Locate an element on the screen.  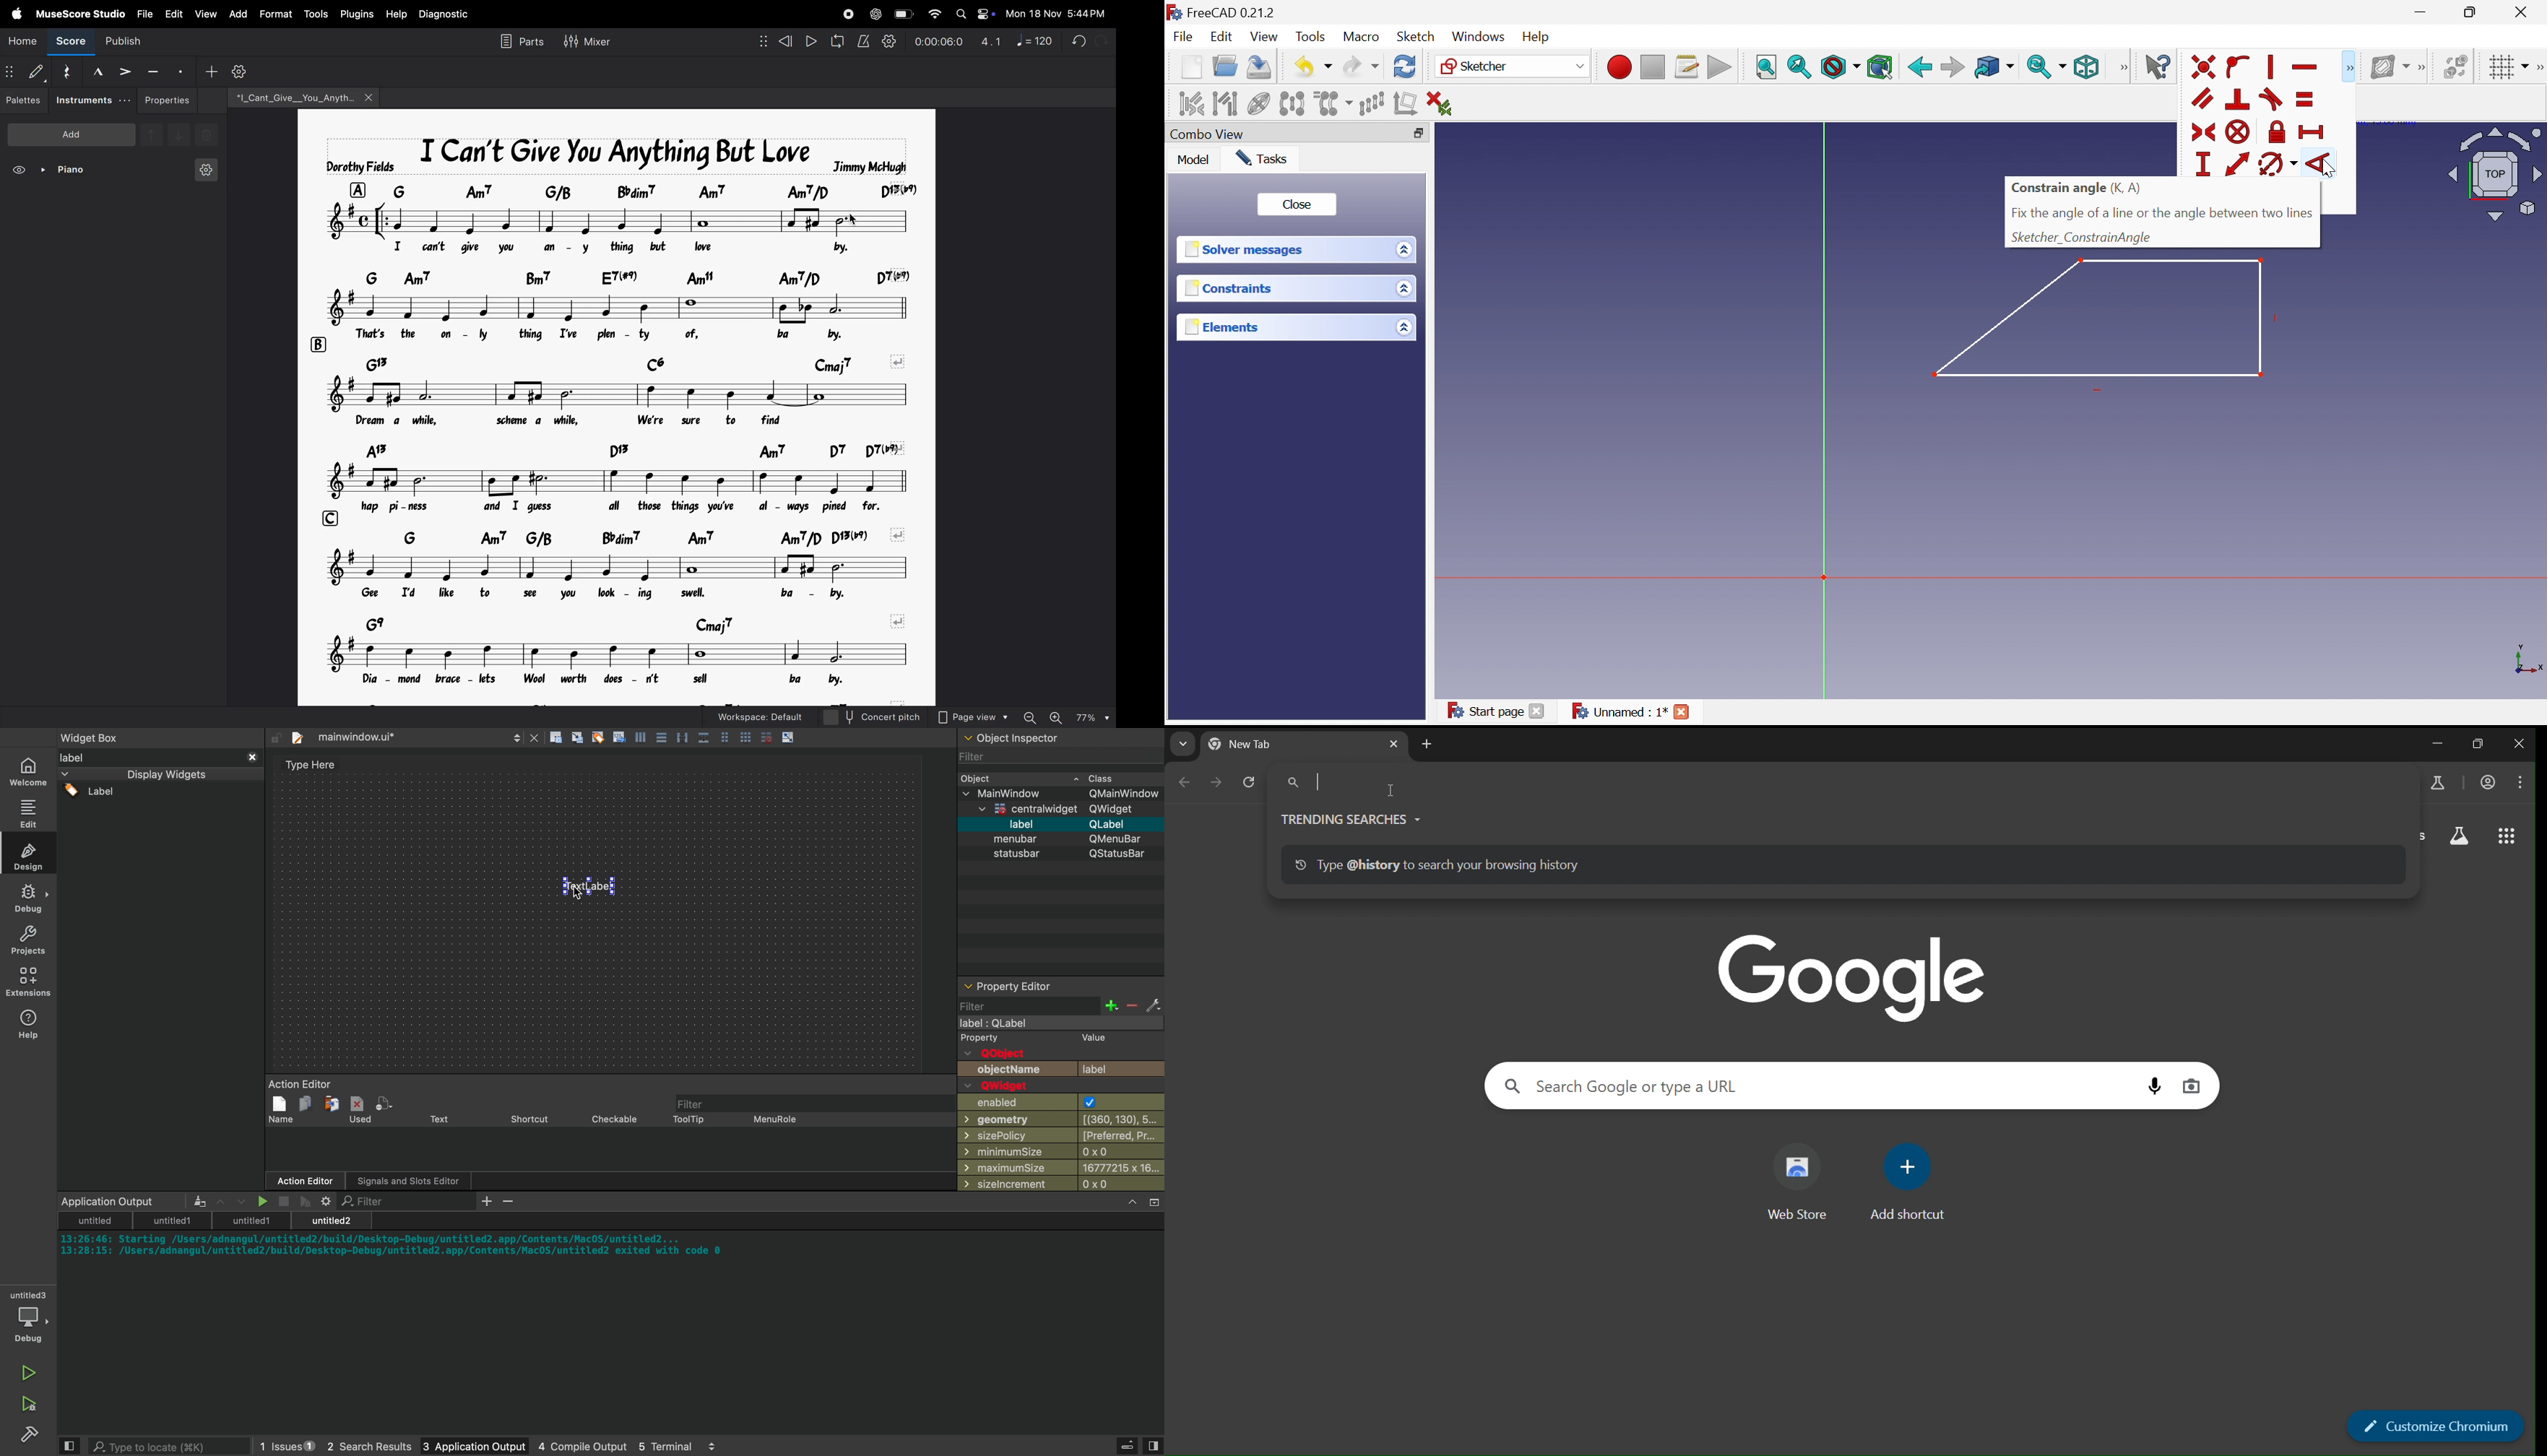
tenuto is located at coordinates (155, 70).